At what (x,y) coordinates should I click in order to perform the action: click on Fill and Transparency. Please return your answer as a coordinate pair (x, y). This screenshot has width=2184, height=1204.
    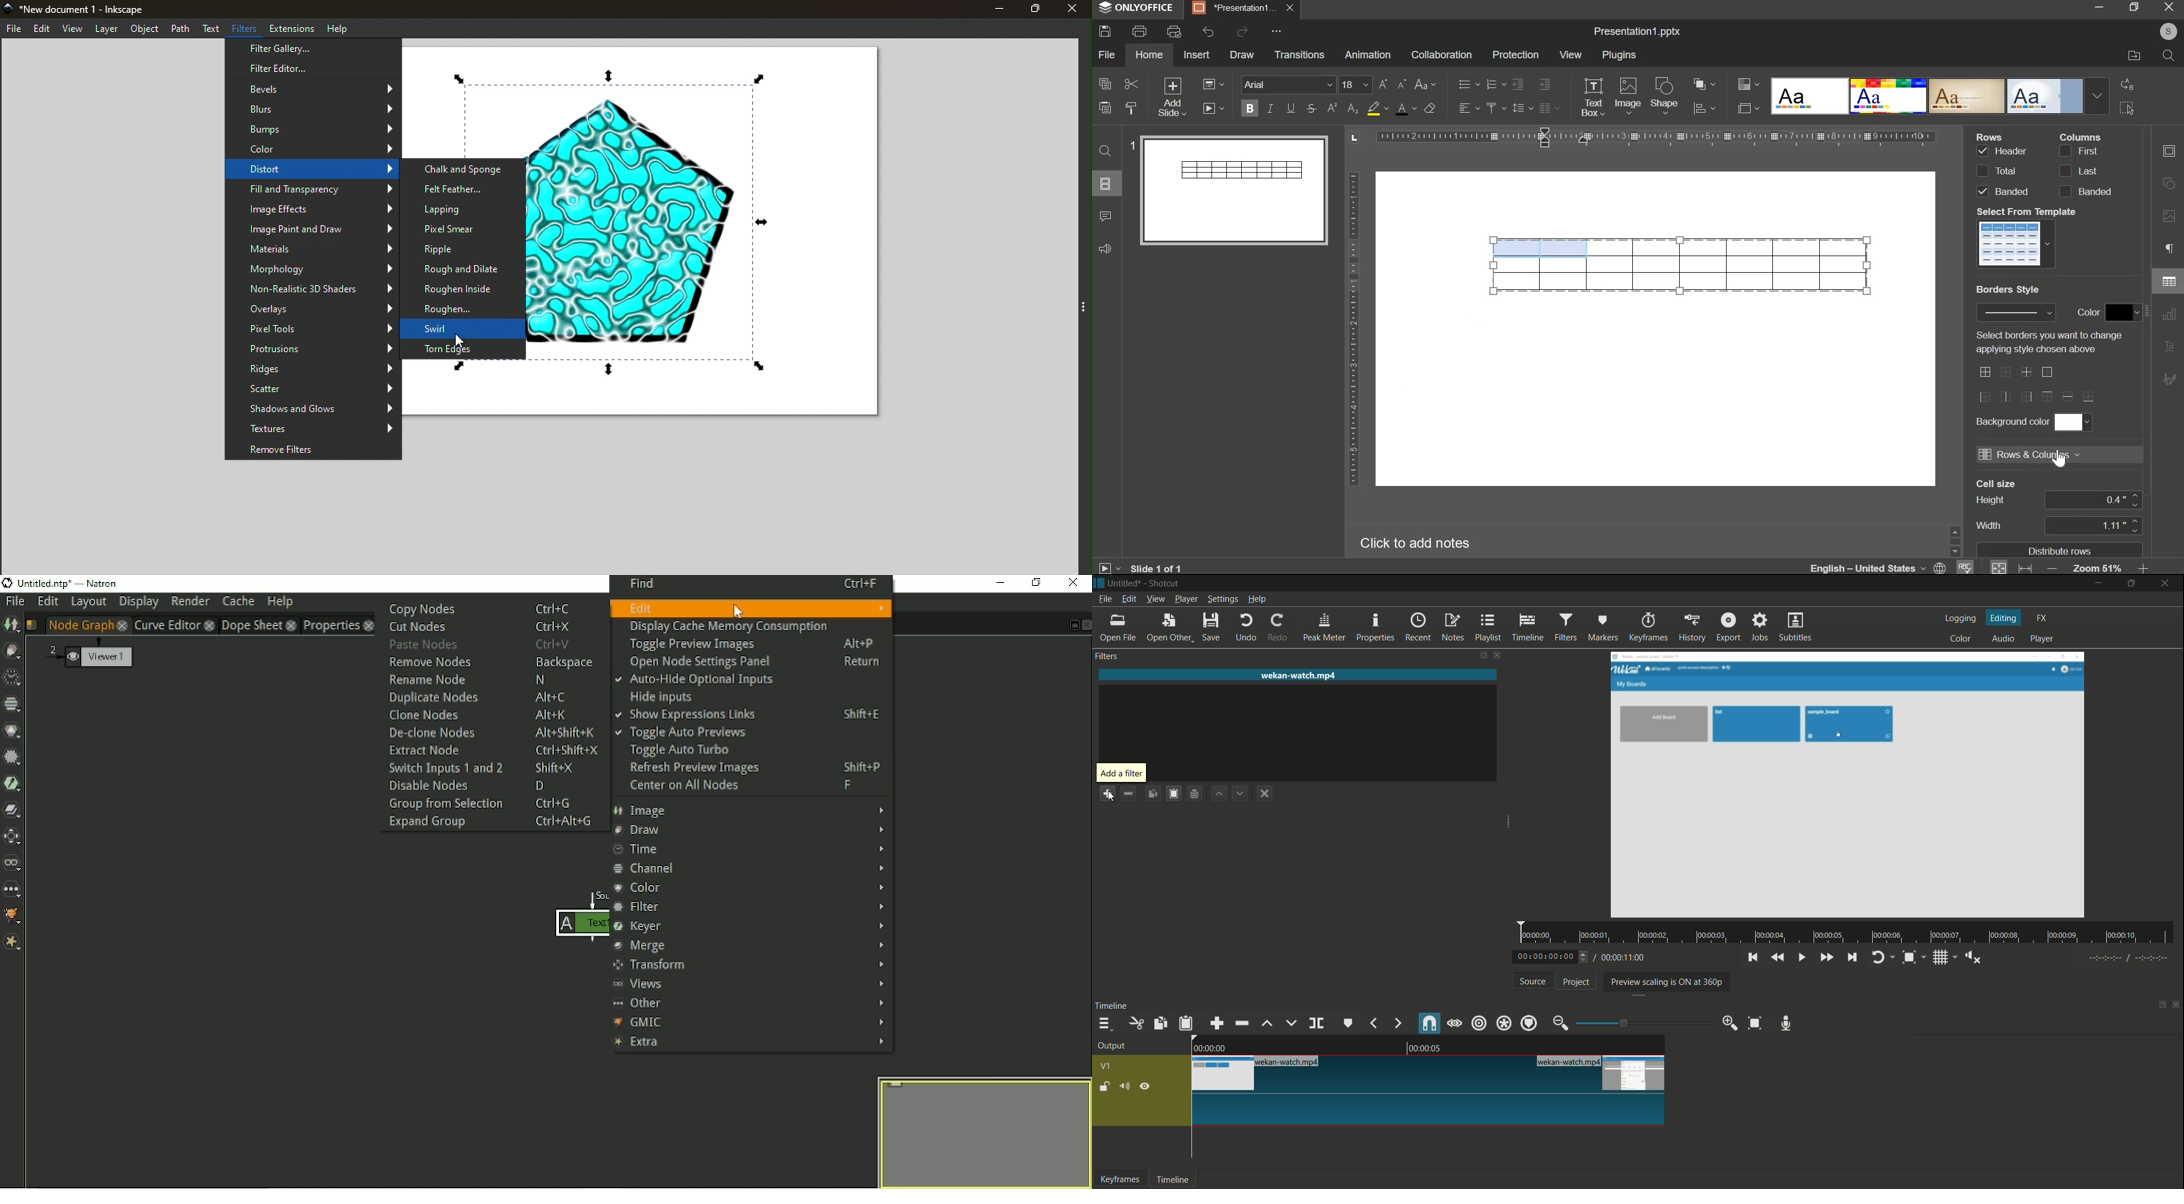
    Looking at the image, I should click on (311, 192).